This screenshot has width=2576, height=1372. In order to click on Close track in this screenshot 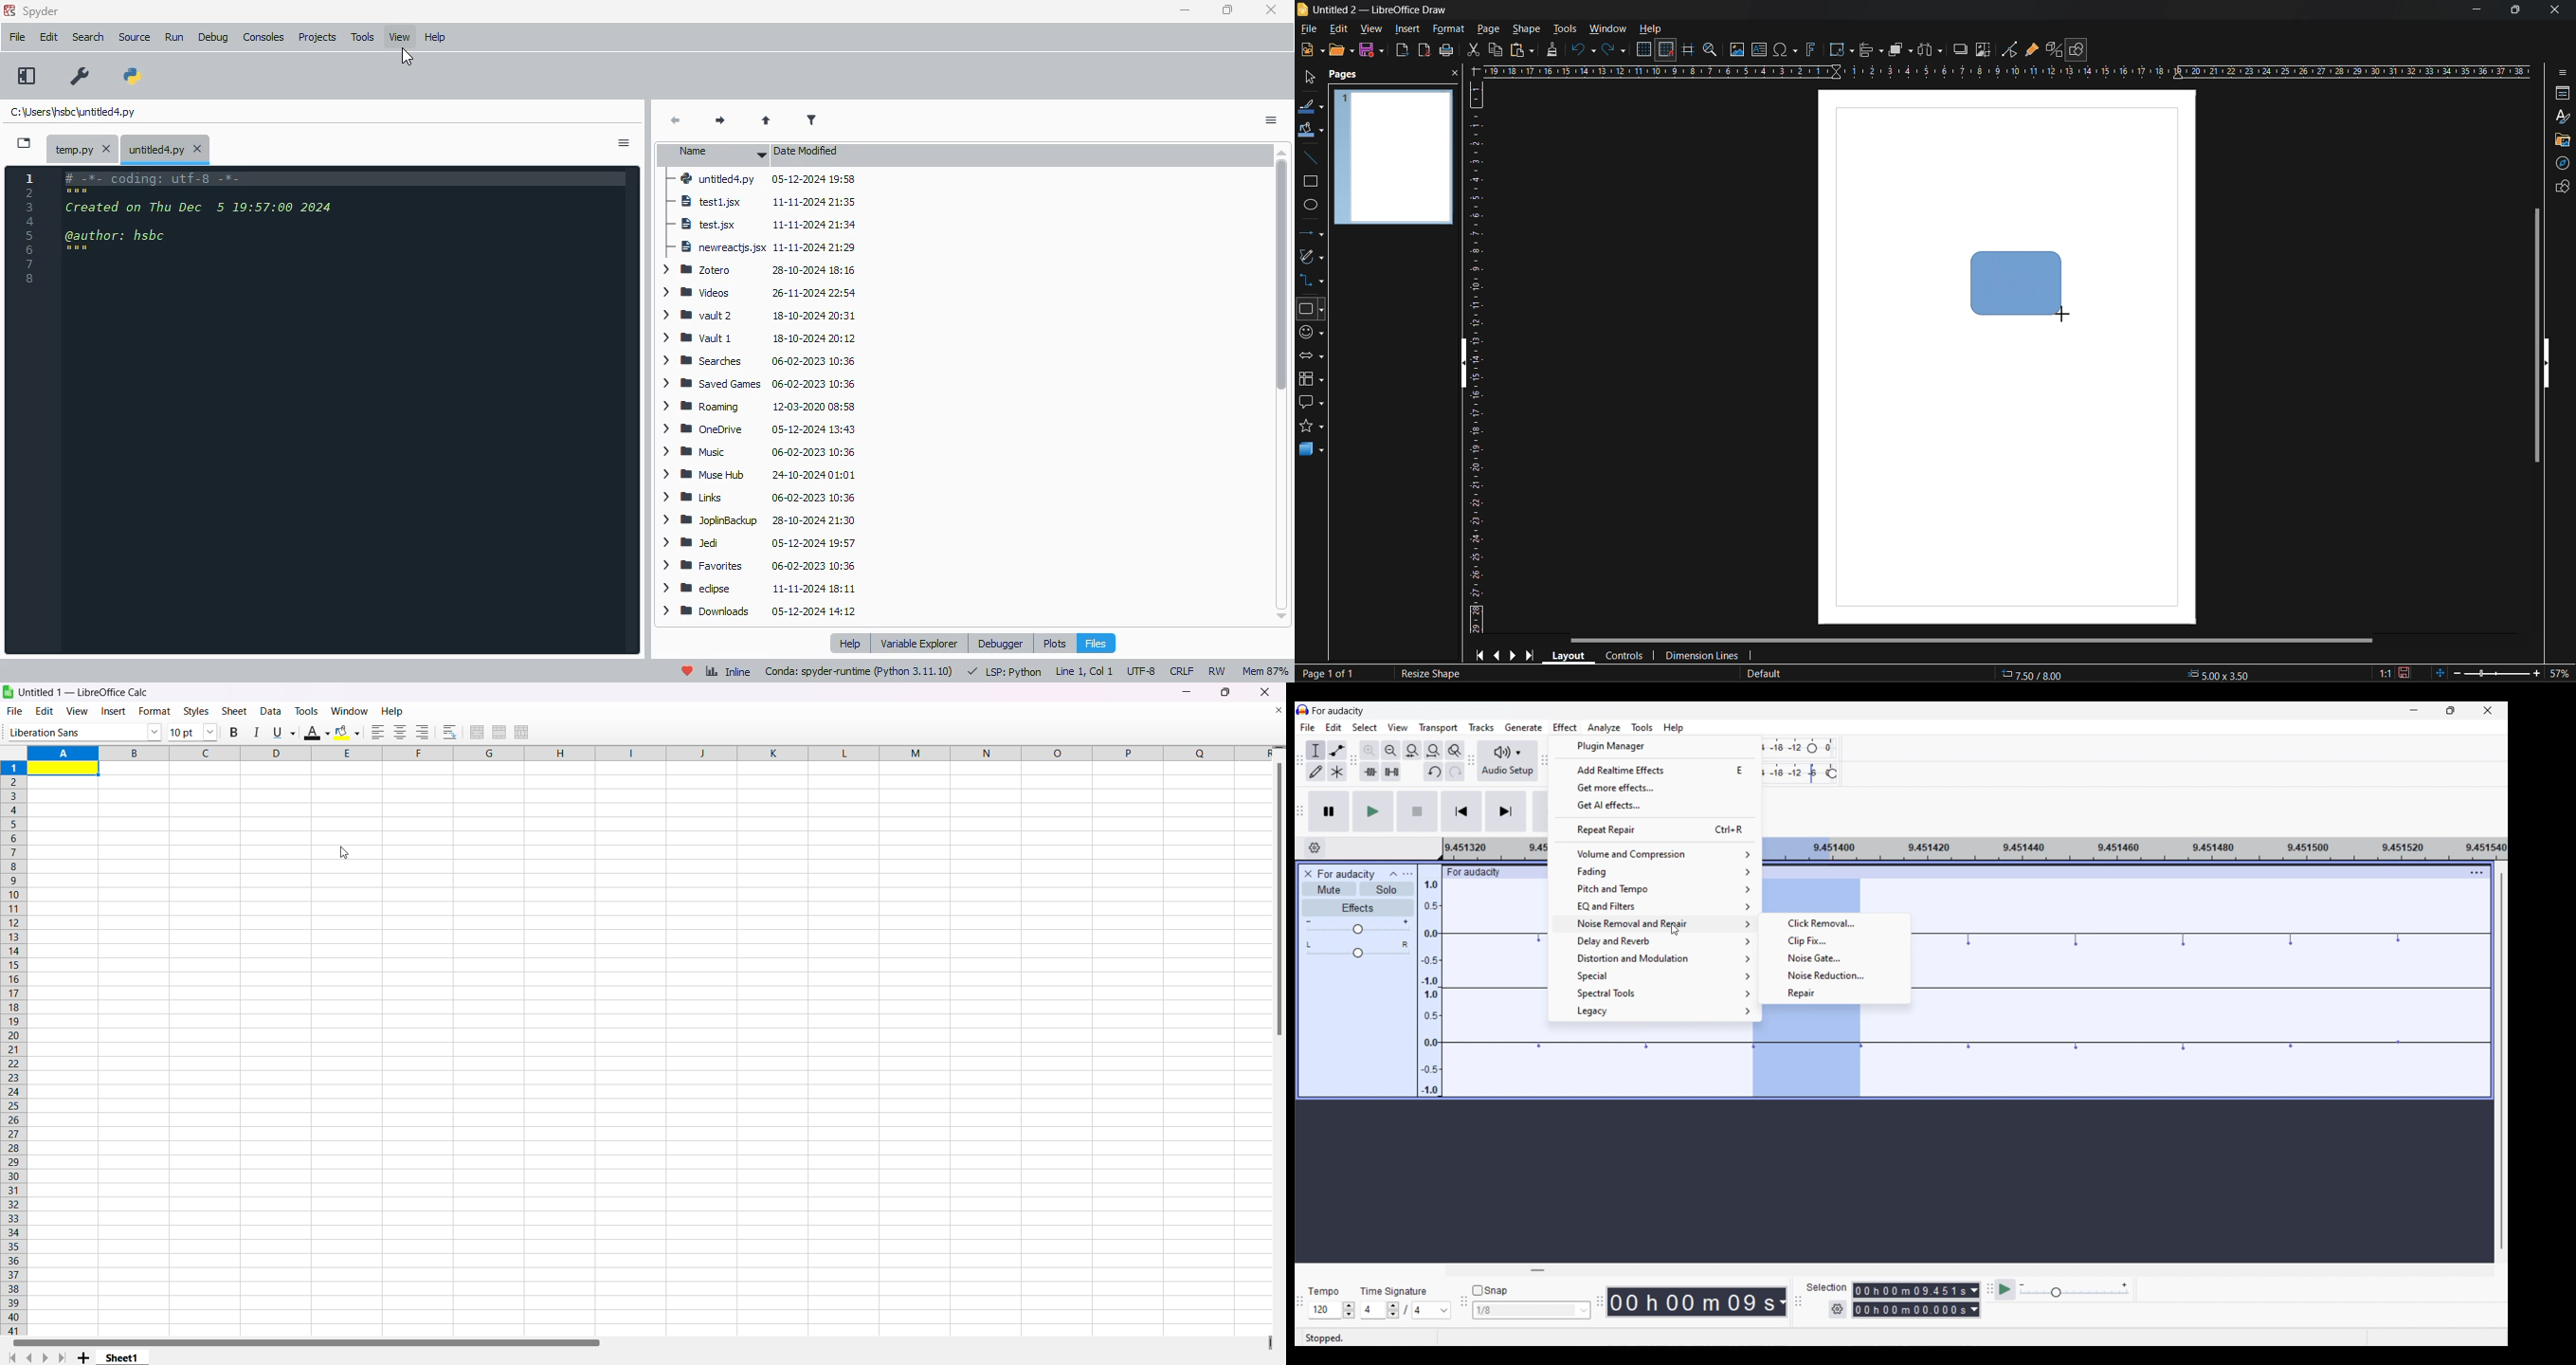, I will do `click(1309, 874)`.